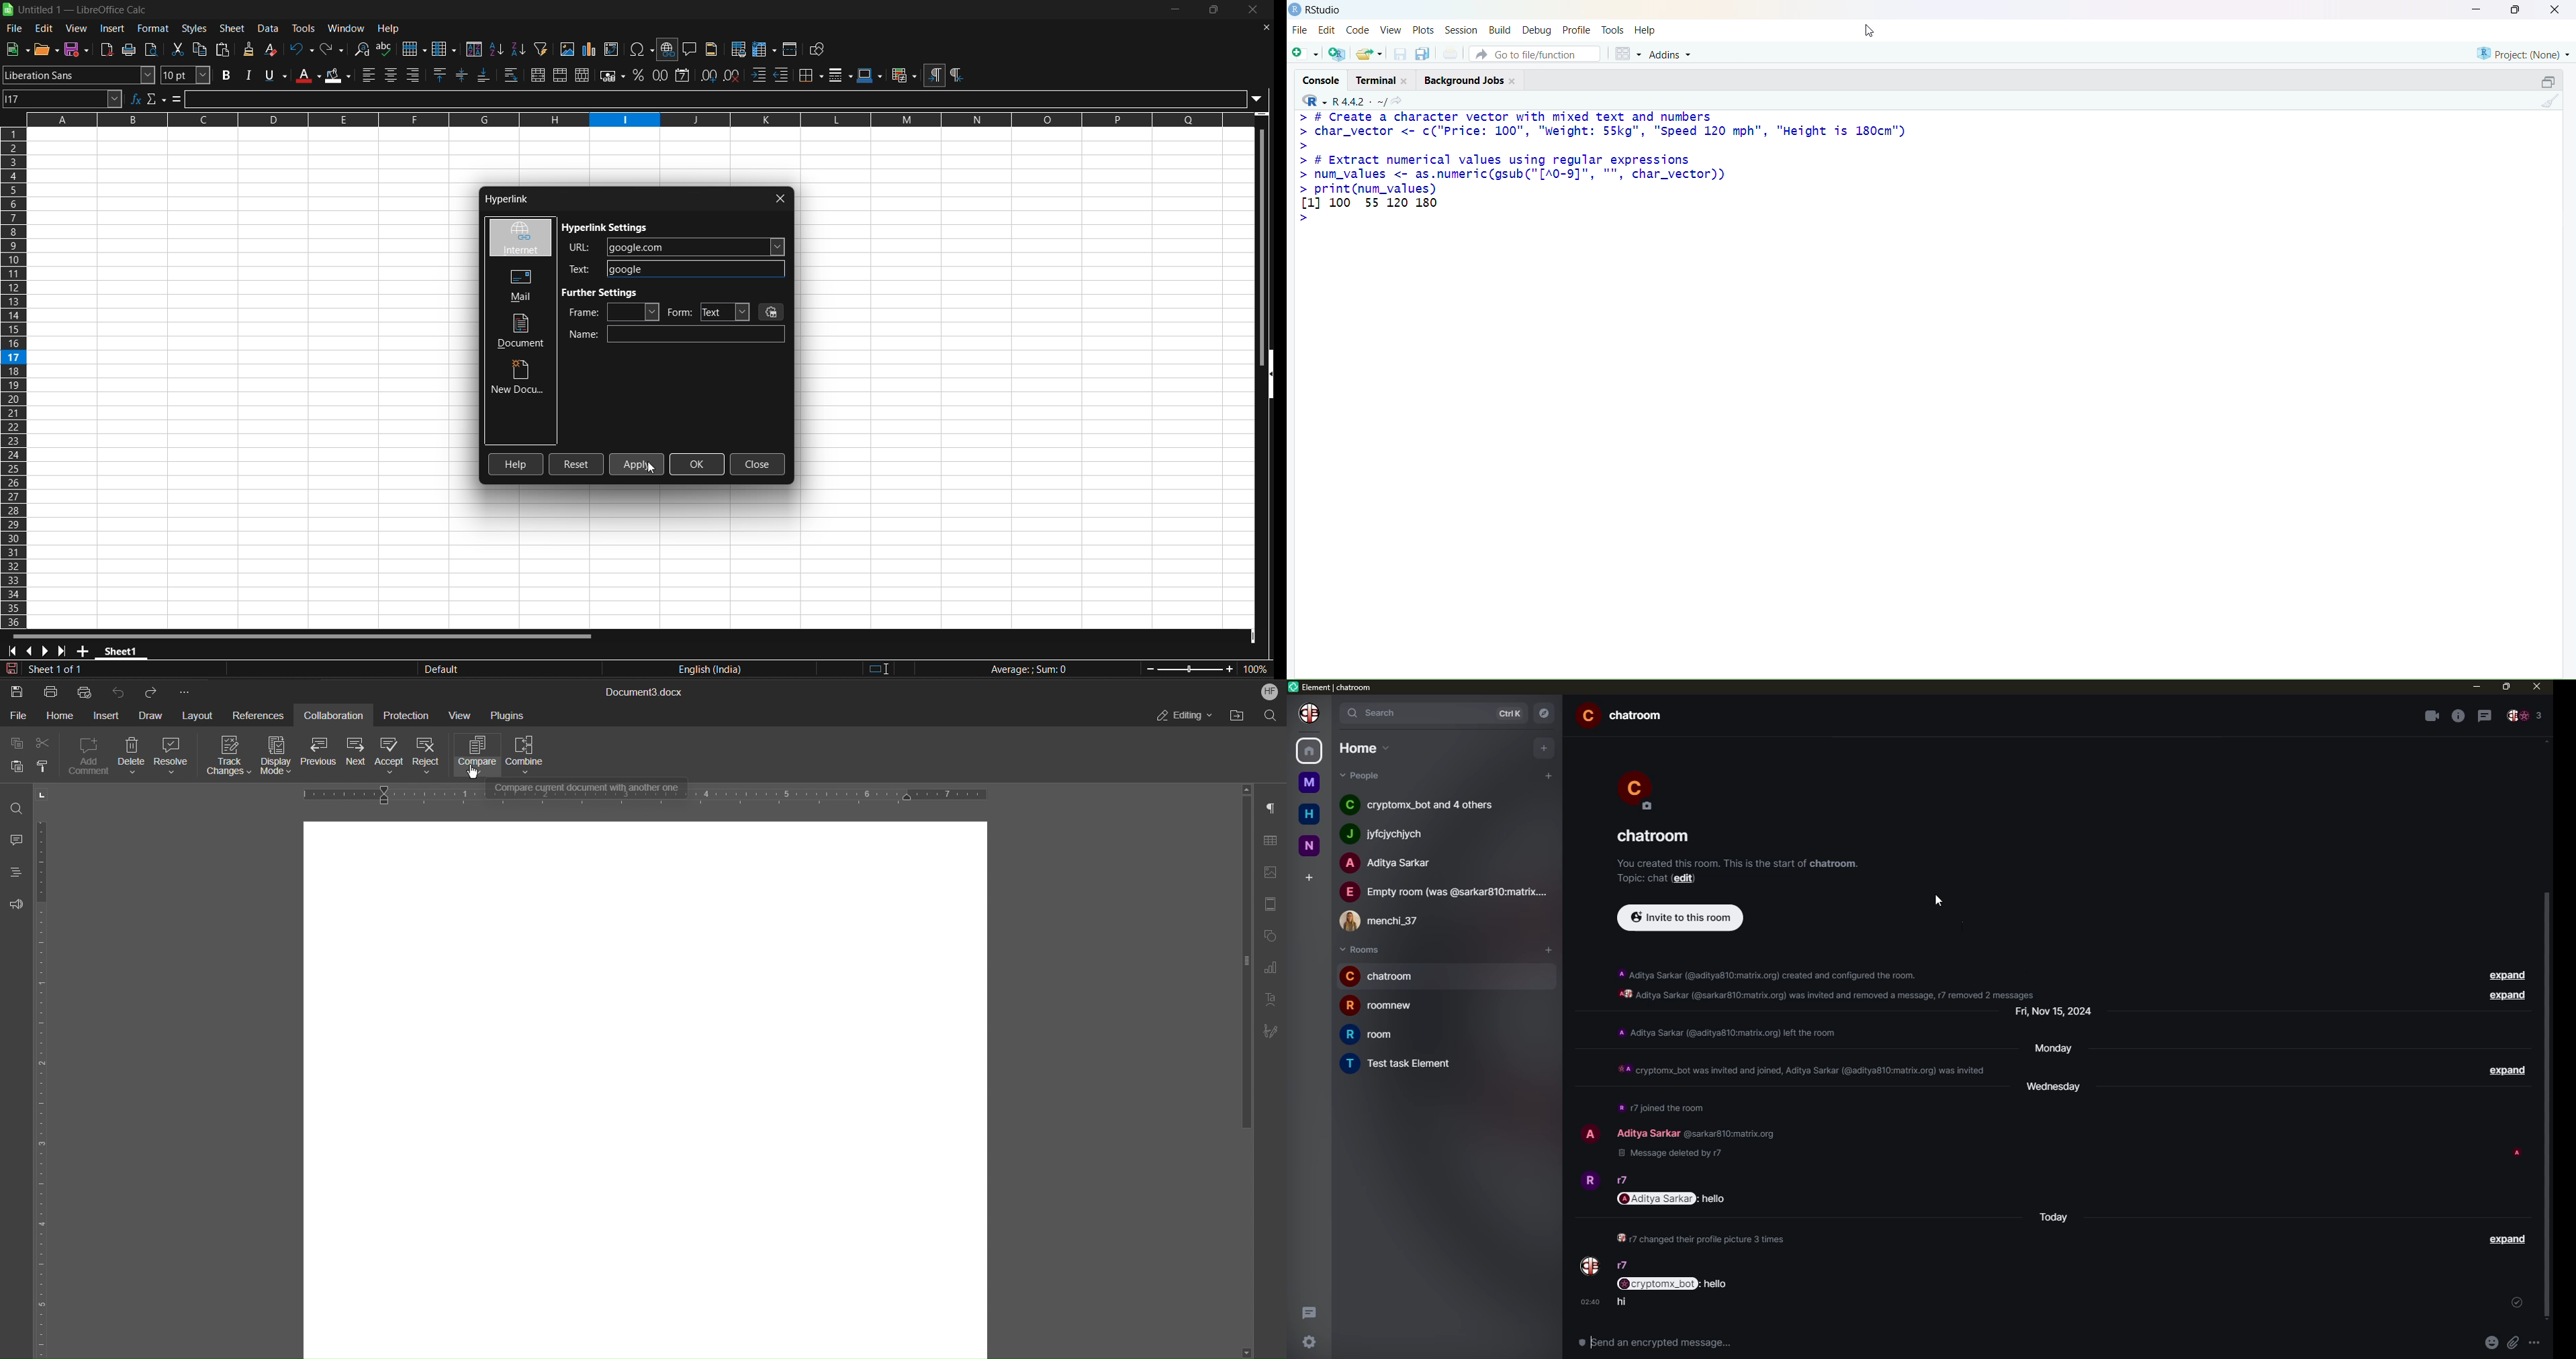  I want to click on format as number, so click(660, 76).